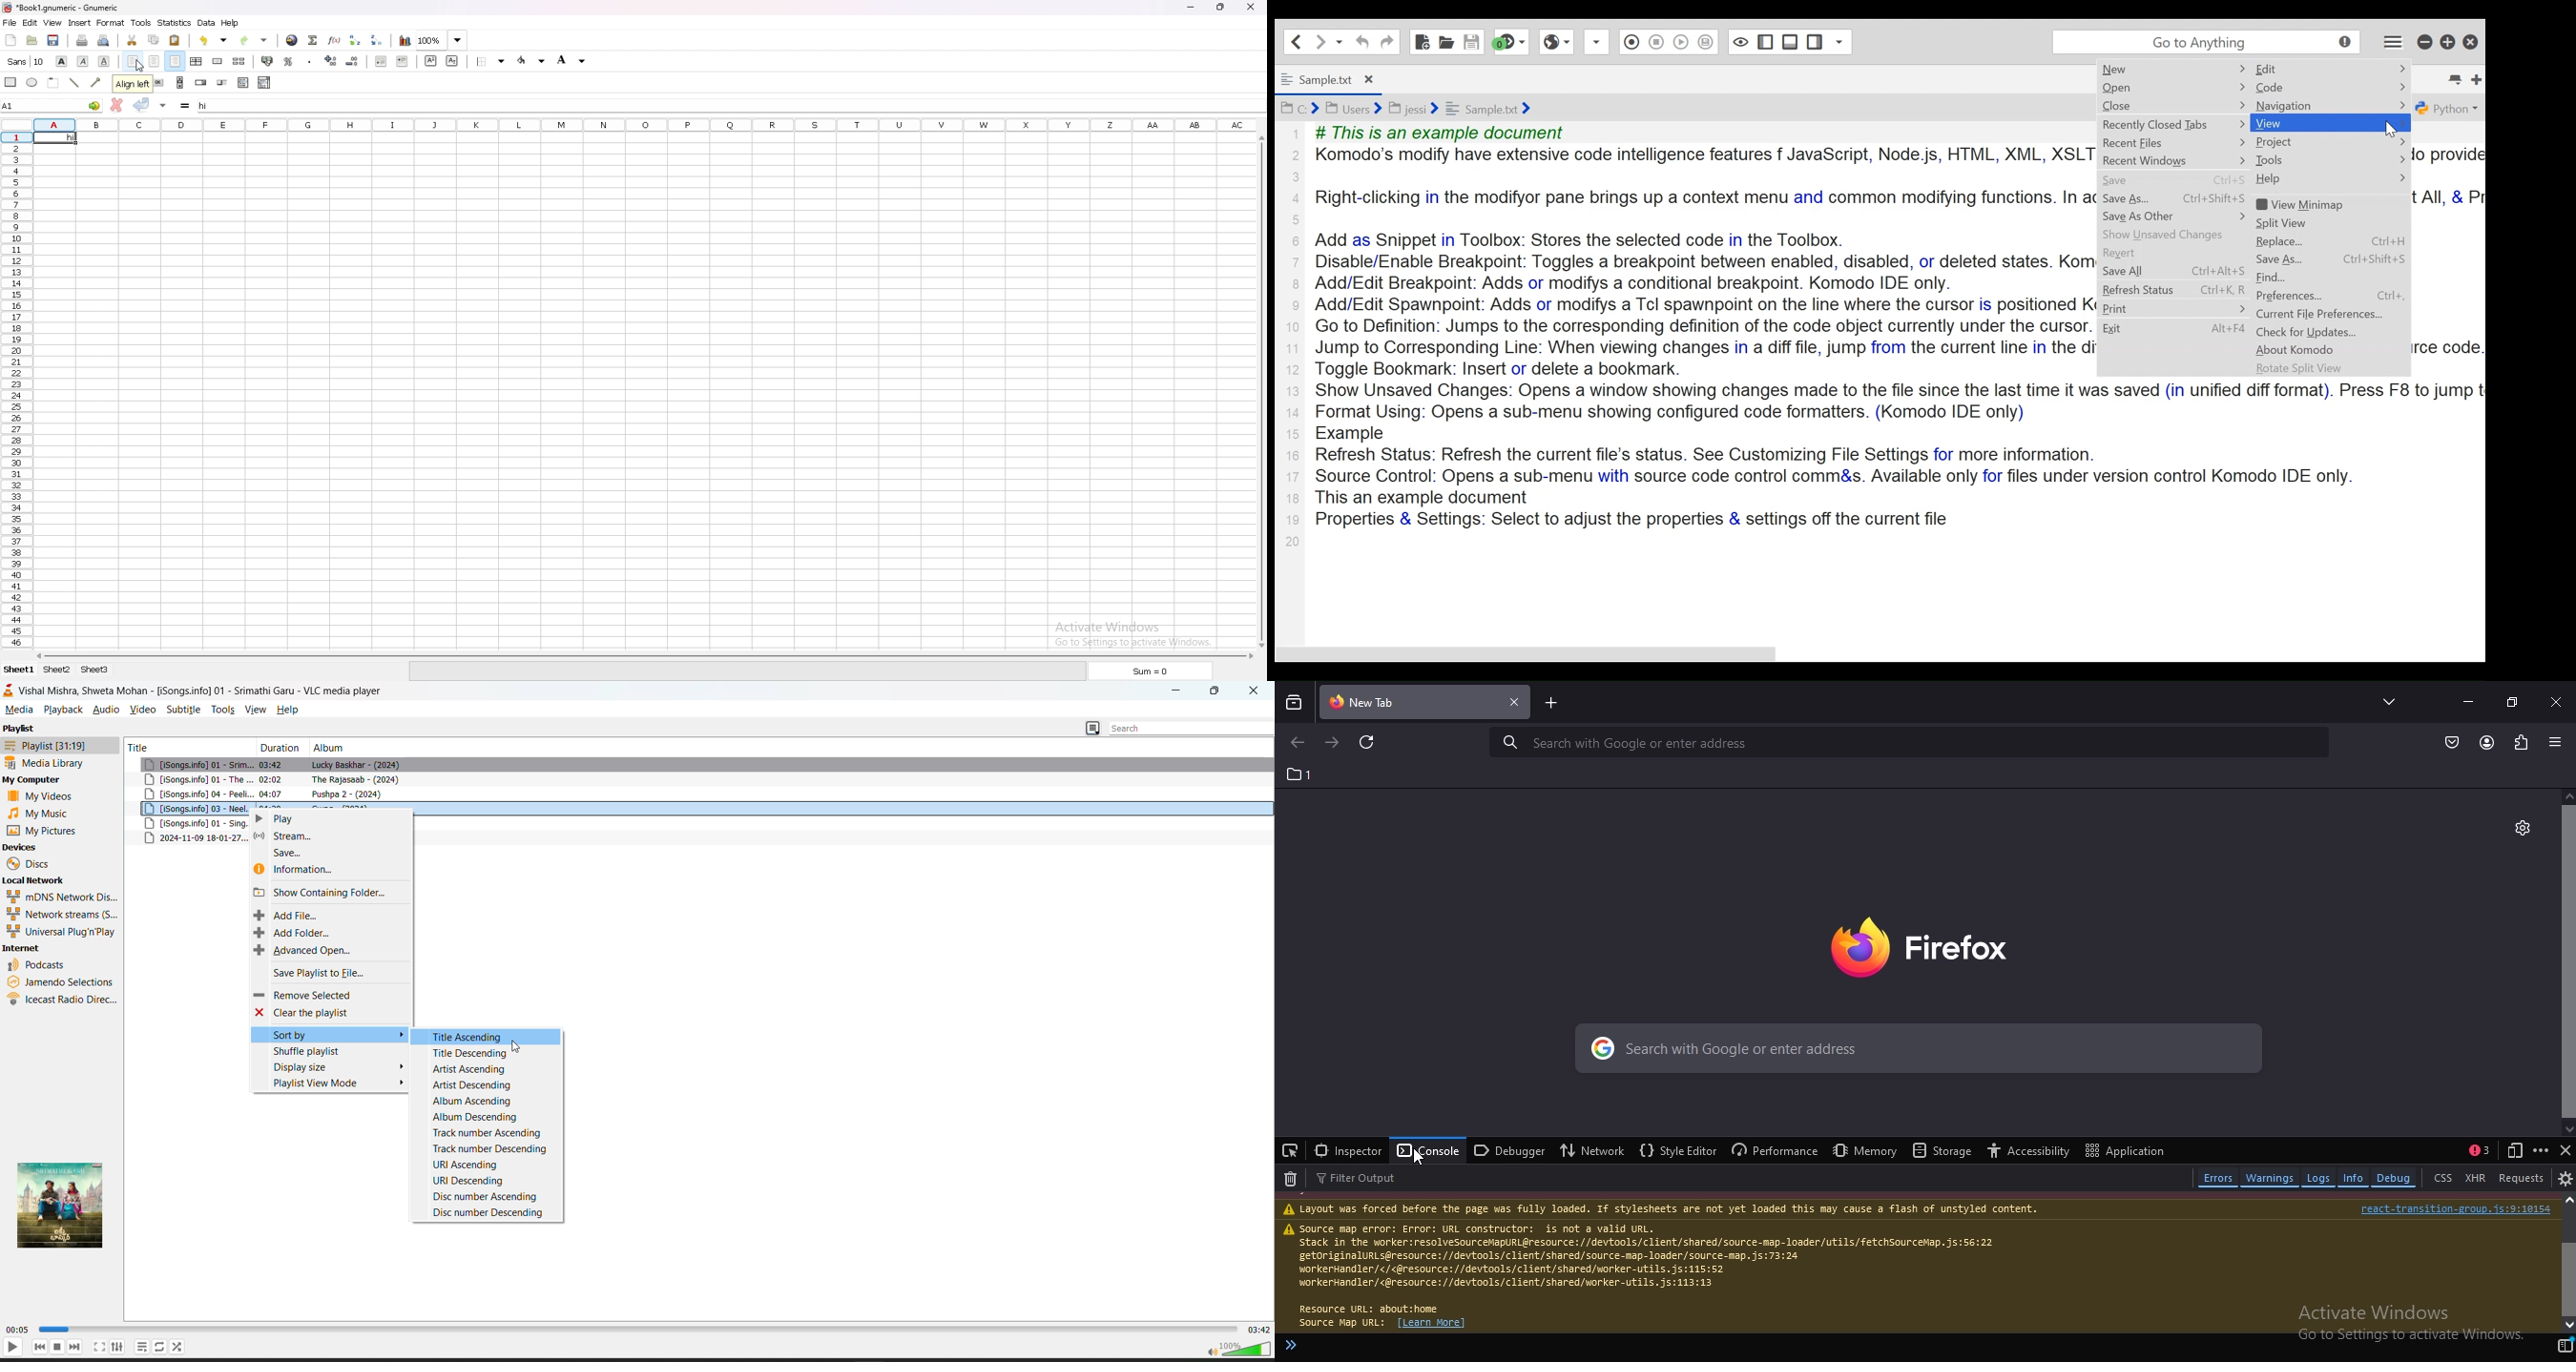  What do you see at coordinates (201, 82) in the screenshot?
I see `spin button` at bounding box center [201, 82].